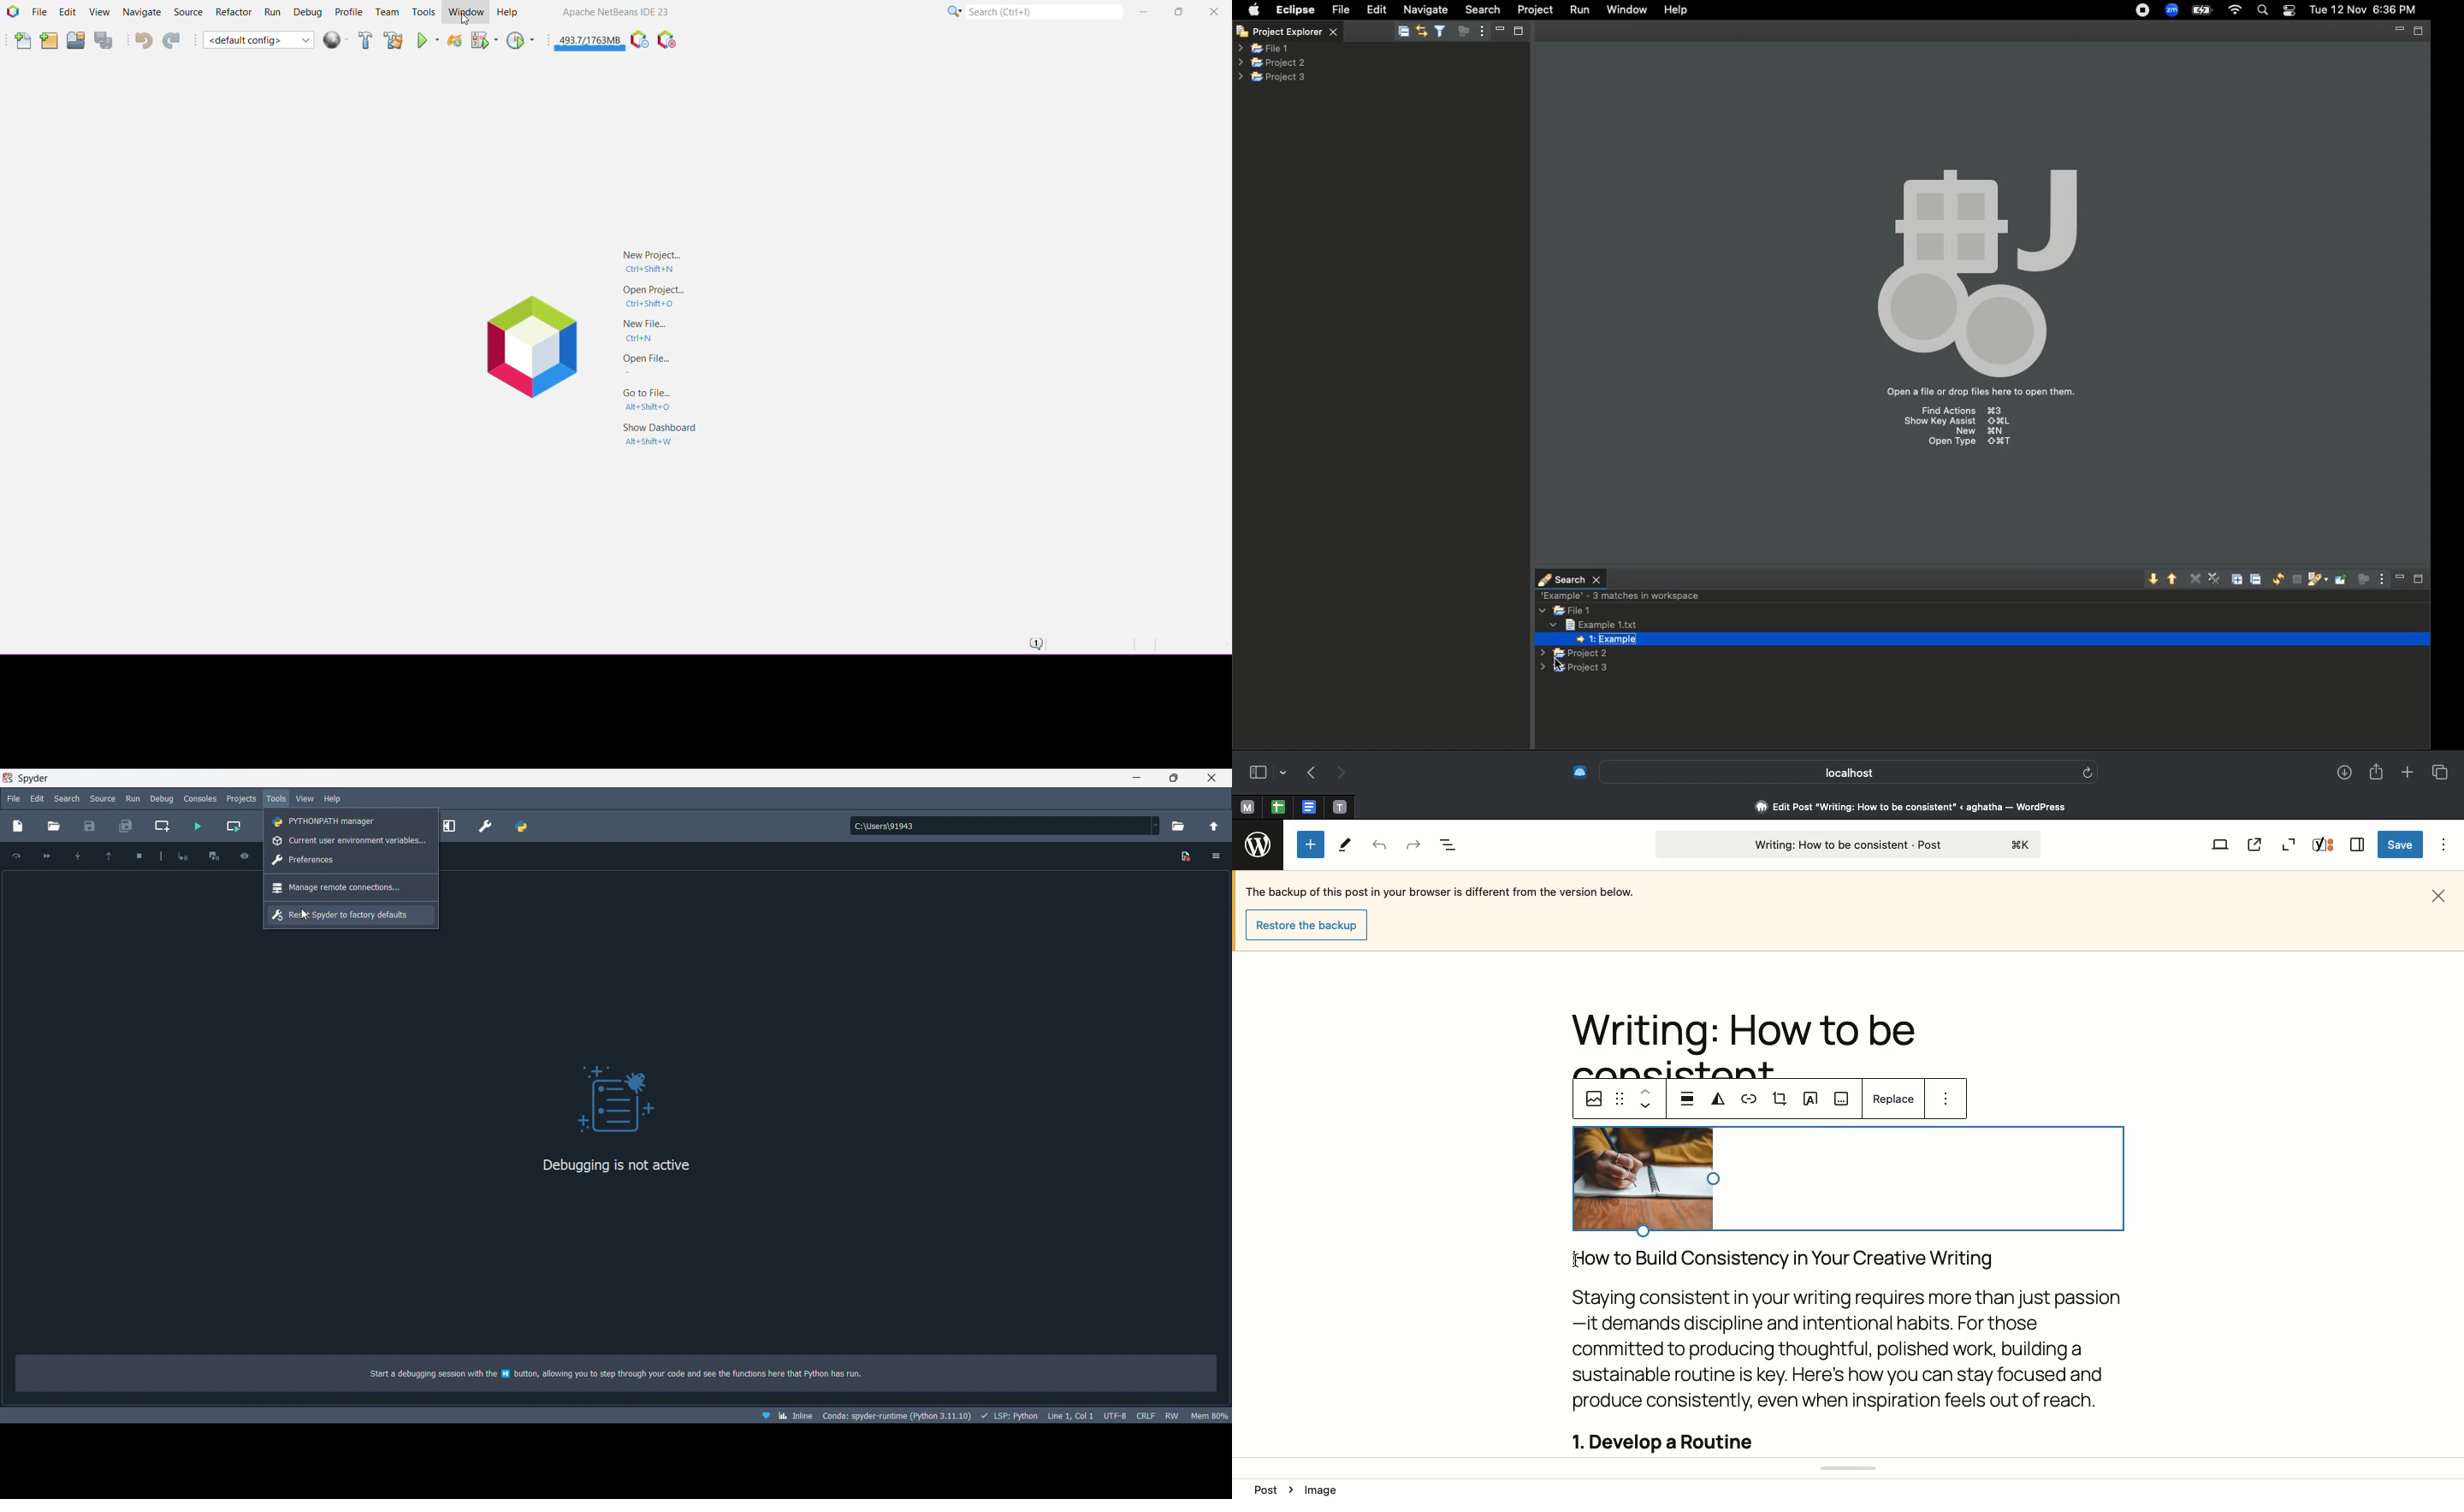  What do you see at coordinates (1248, 806) in the screenshot?
I see `Pinned tabs` at bounding box center [1248, 806].